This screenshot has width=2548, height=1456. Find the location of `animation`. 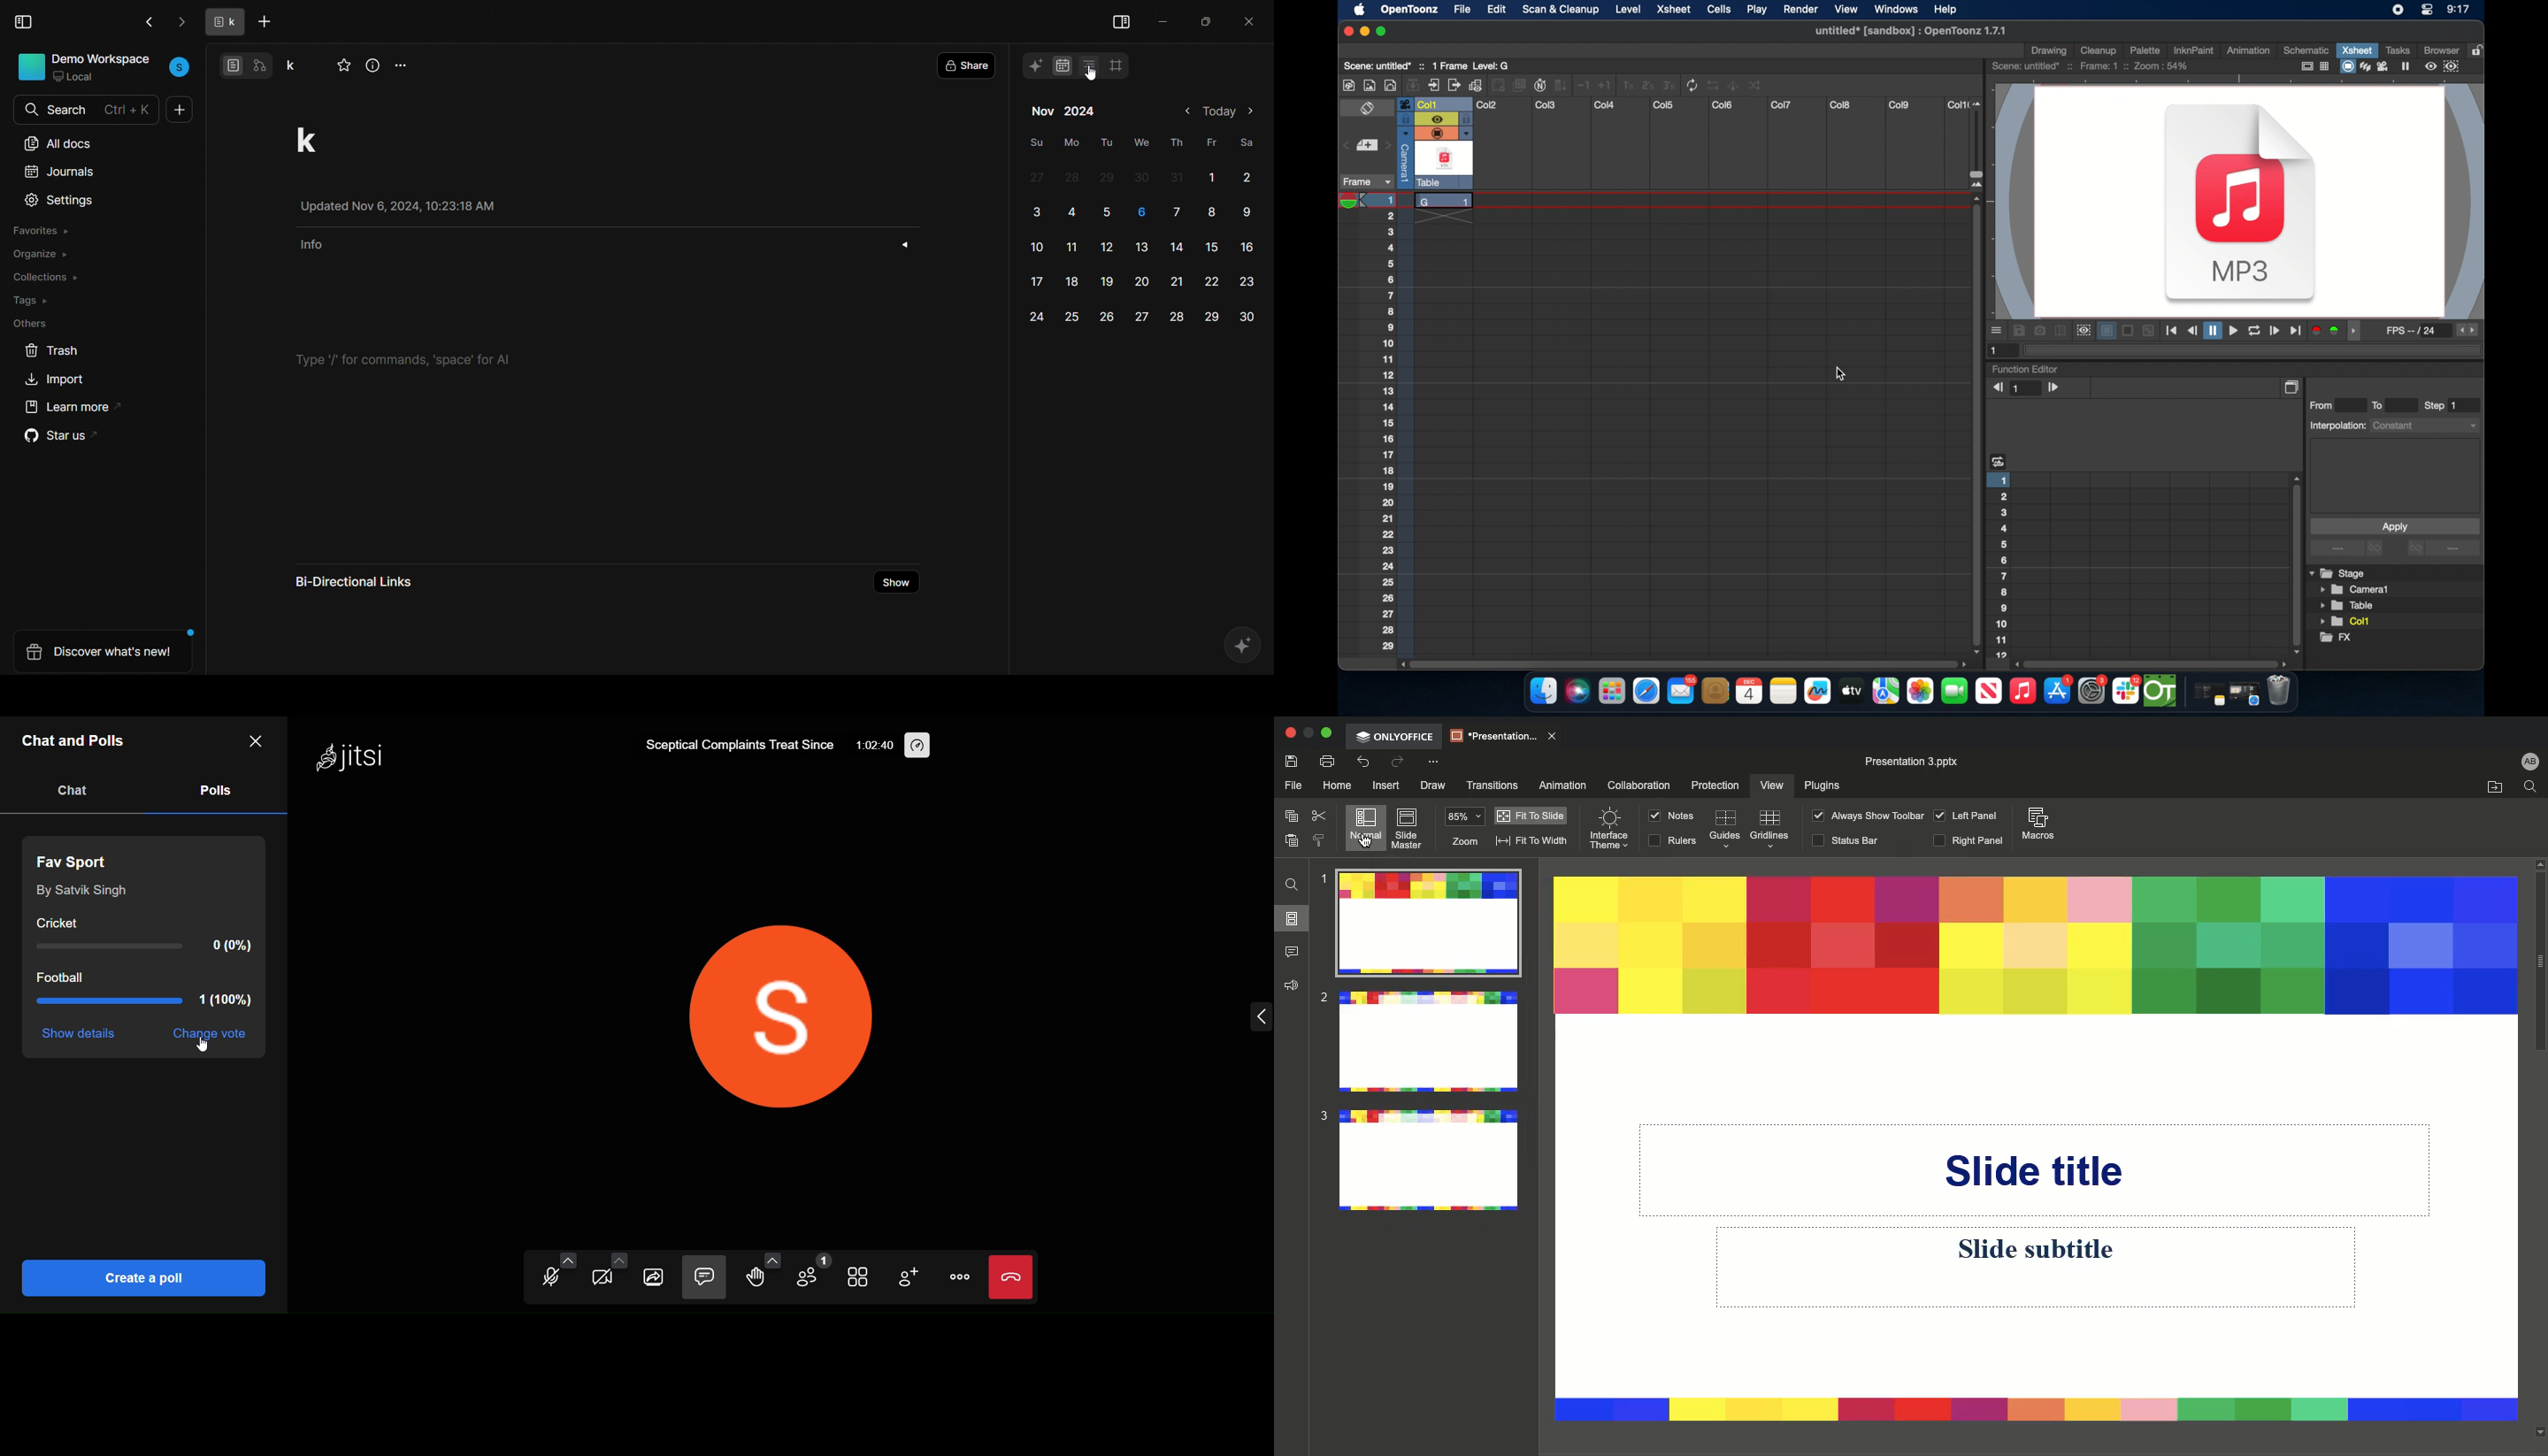

animation is located at coordinates (2249, 51).